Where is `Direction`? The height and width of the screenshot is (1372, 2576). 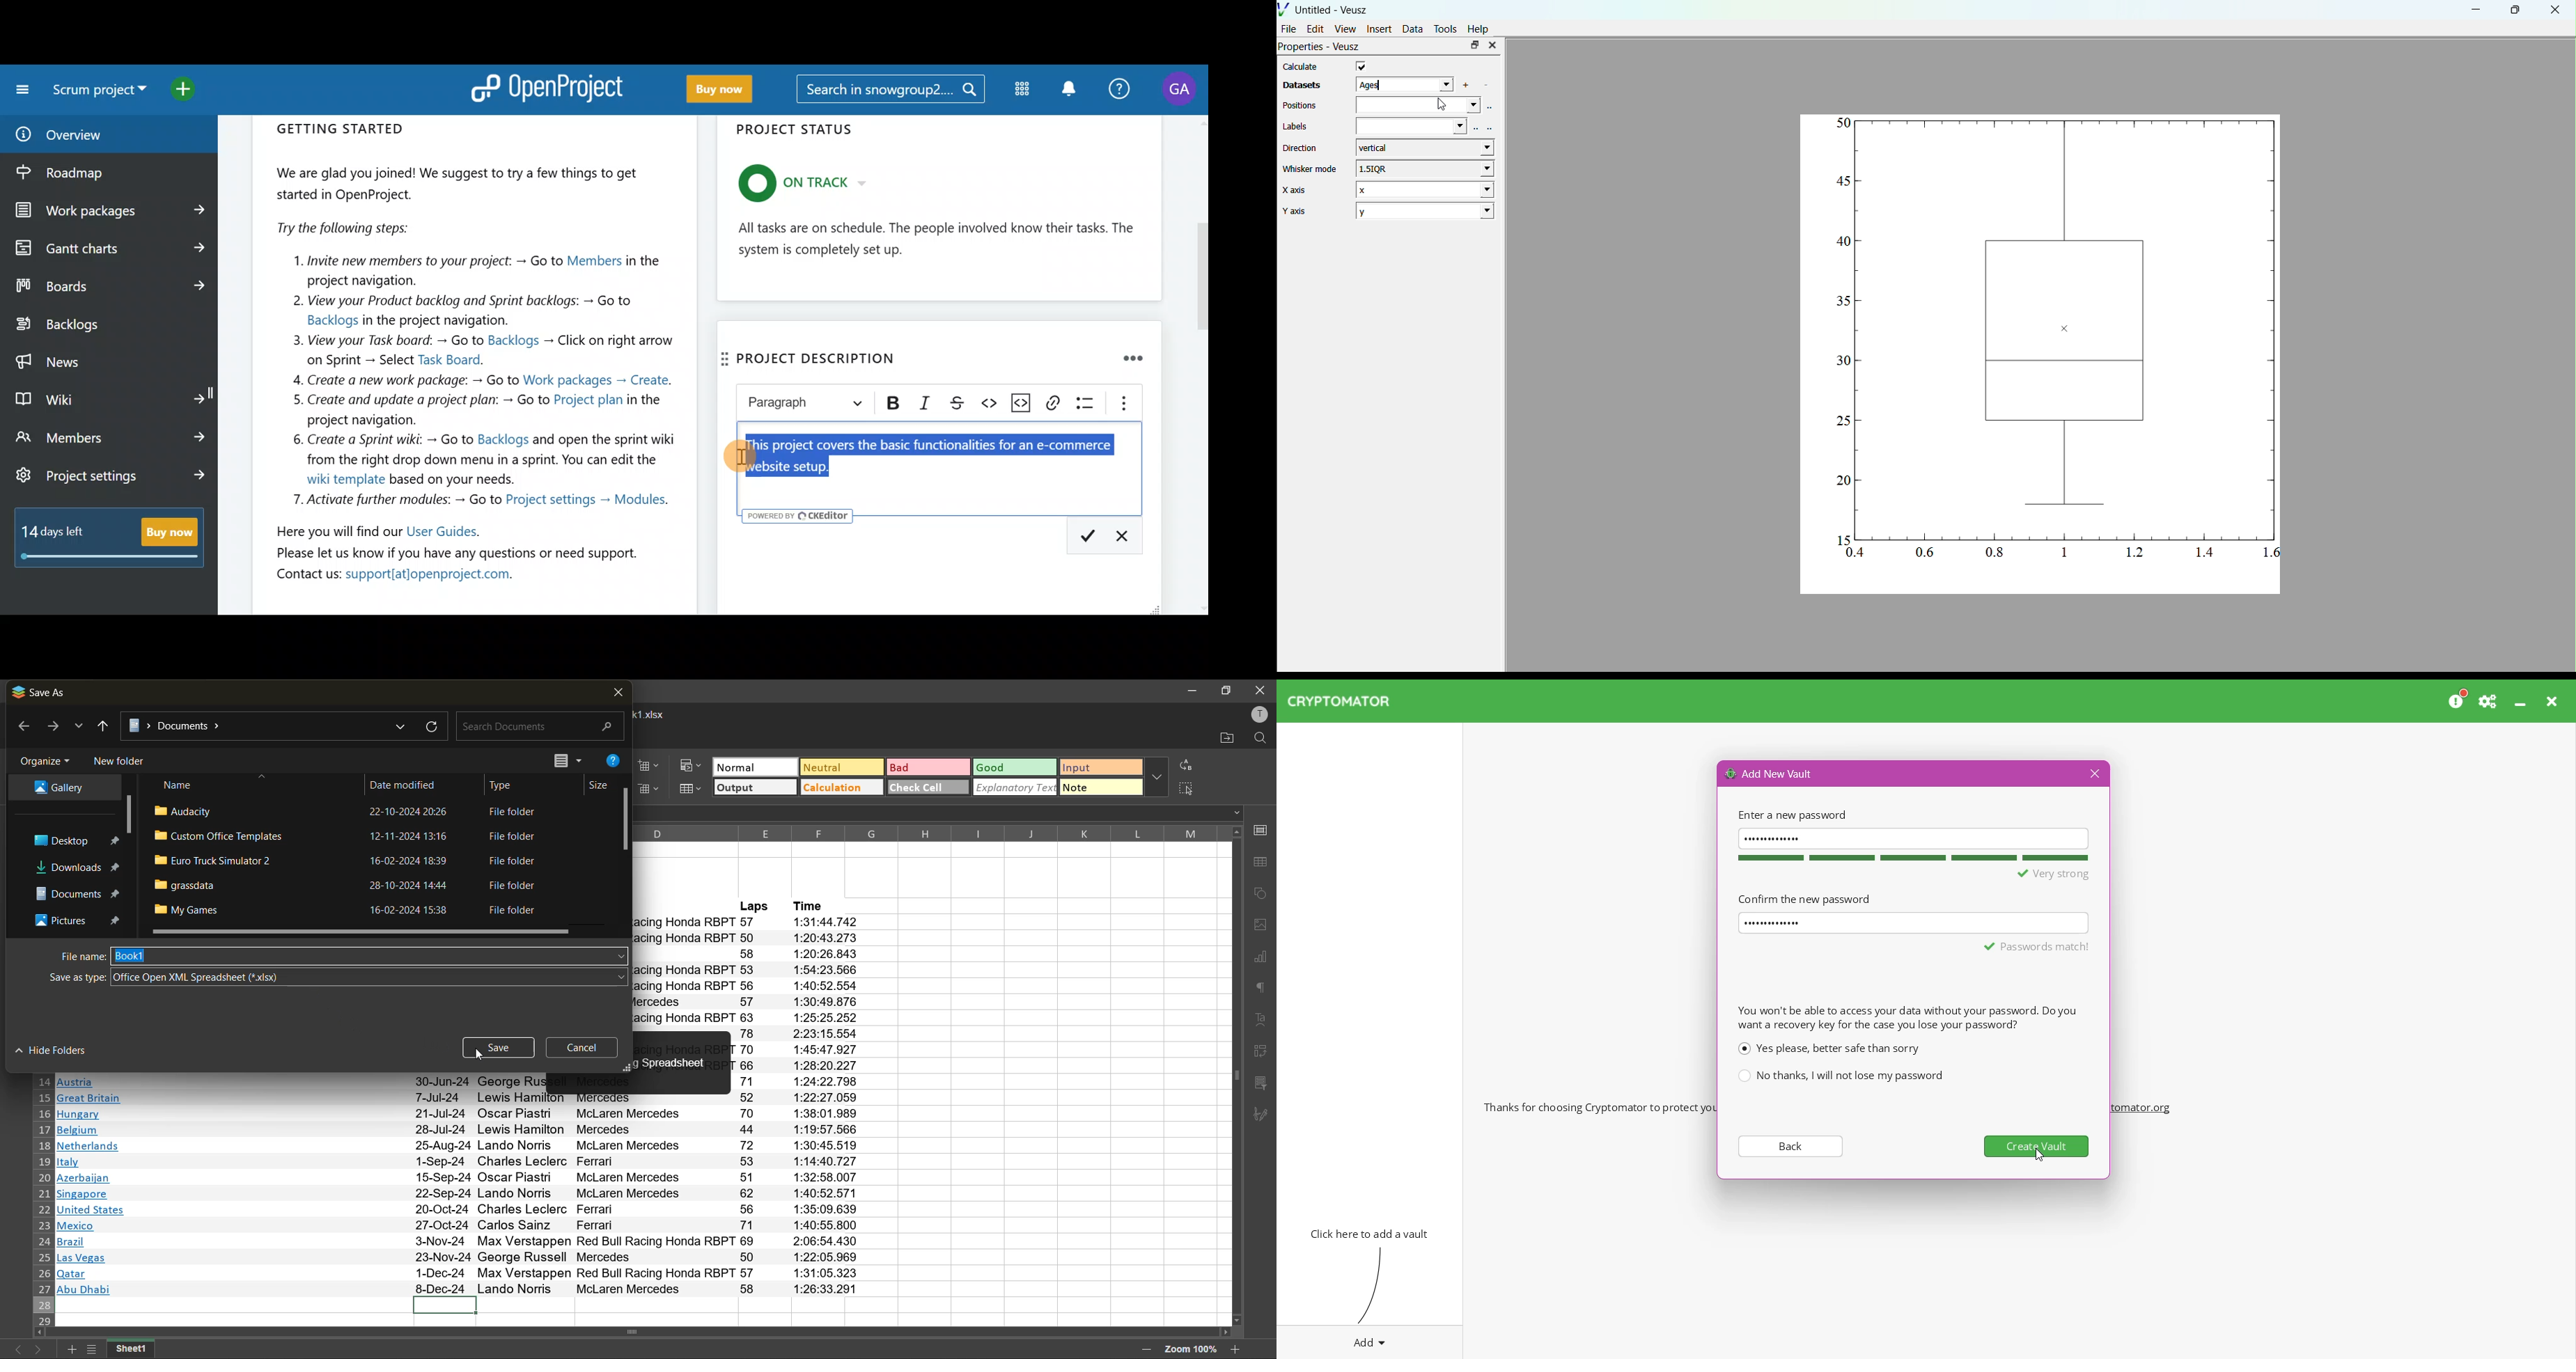
Direction is located at coordinates (1306, 148).